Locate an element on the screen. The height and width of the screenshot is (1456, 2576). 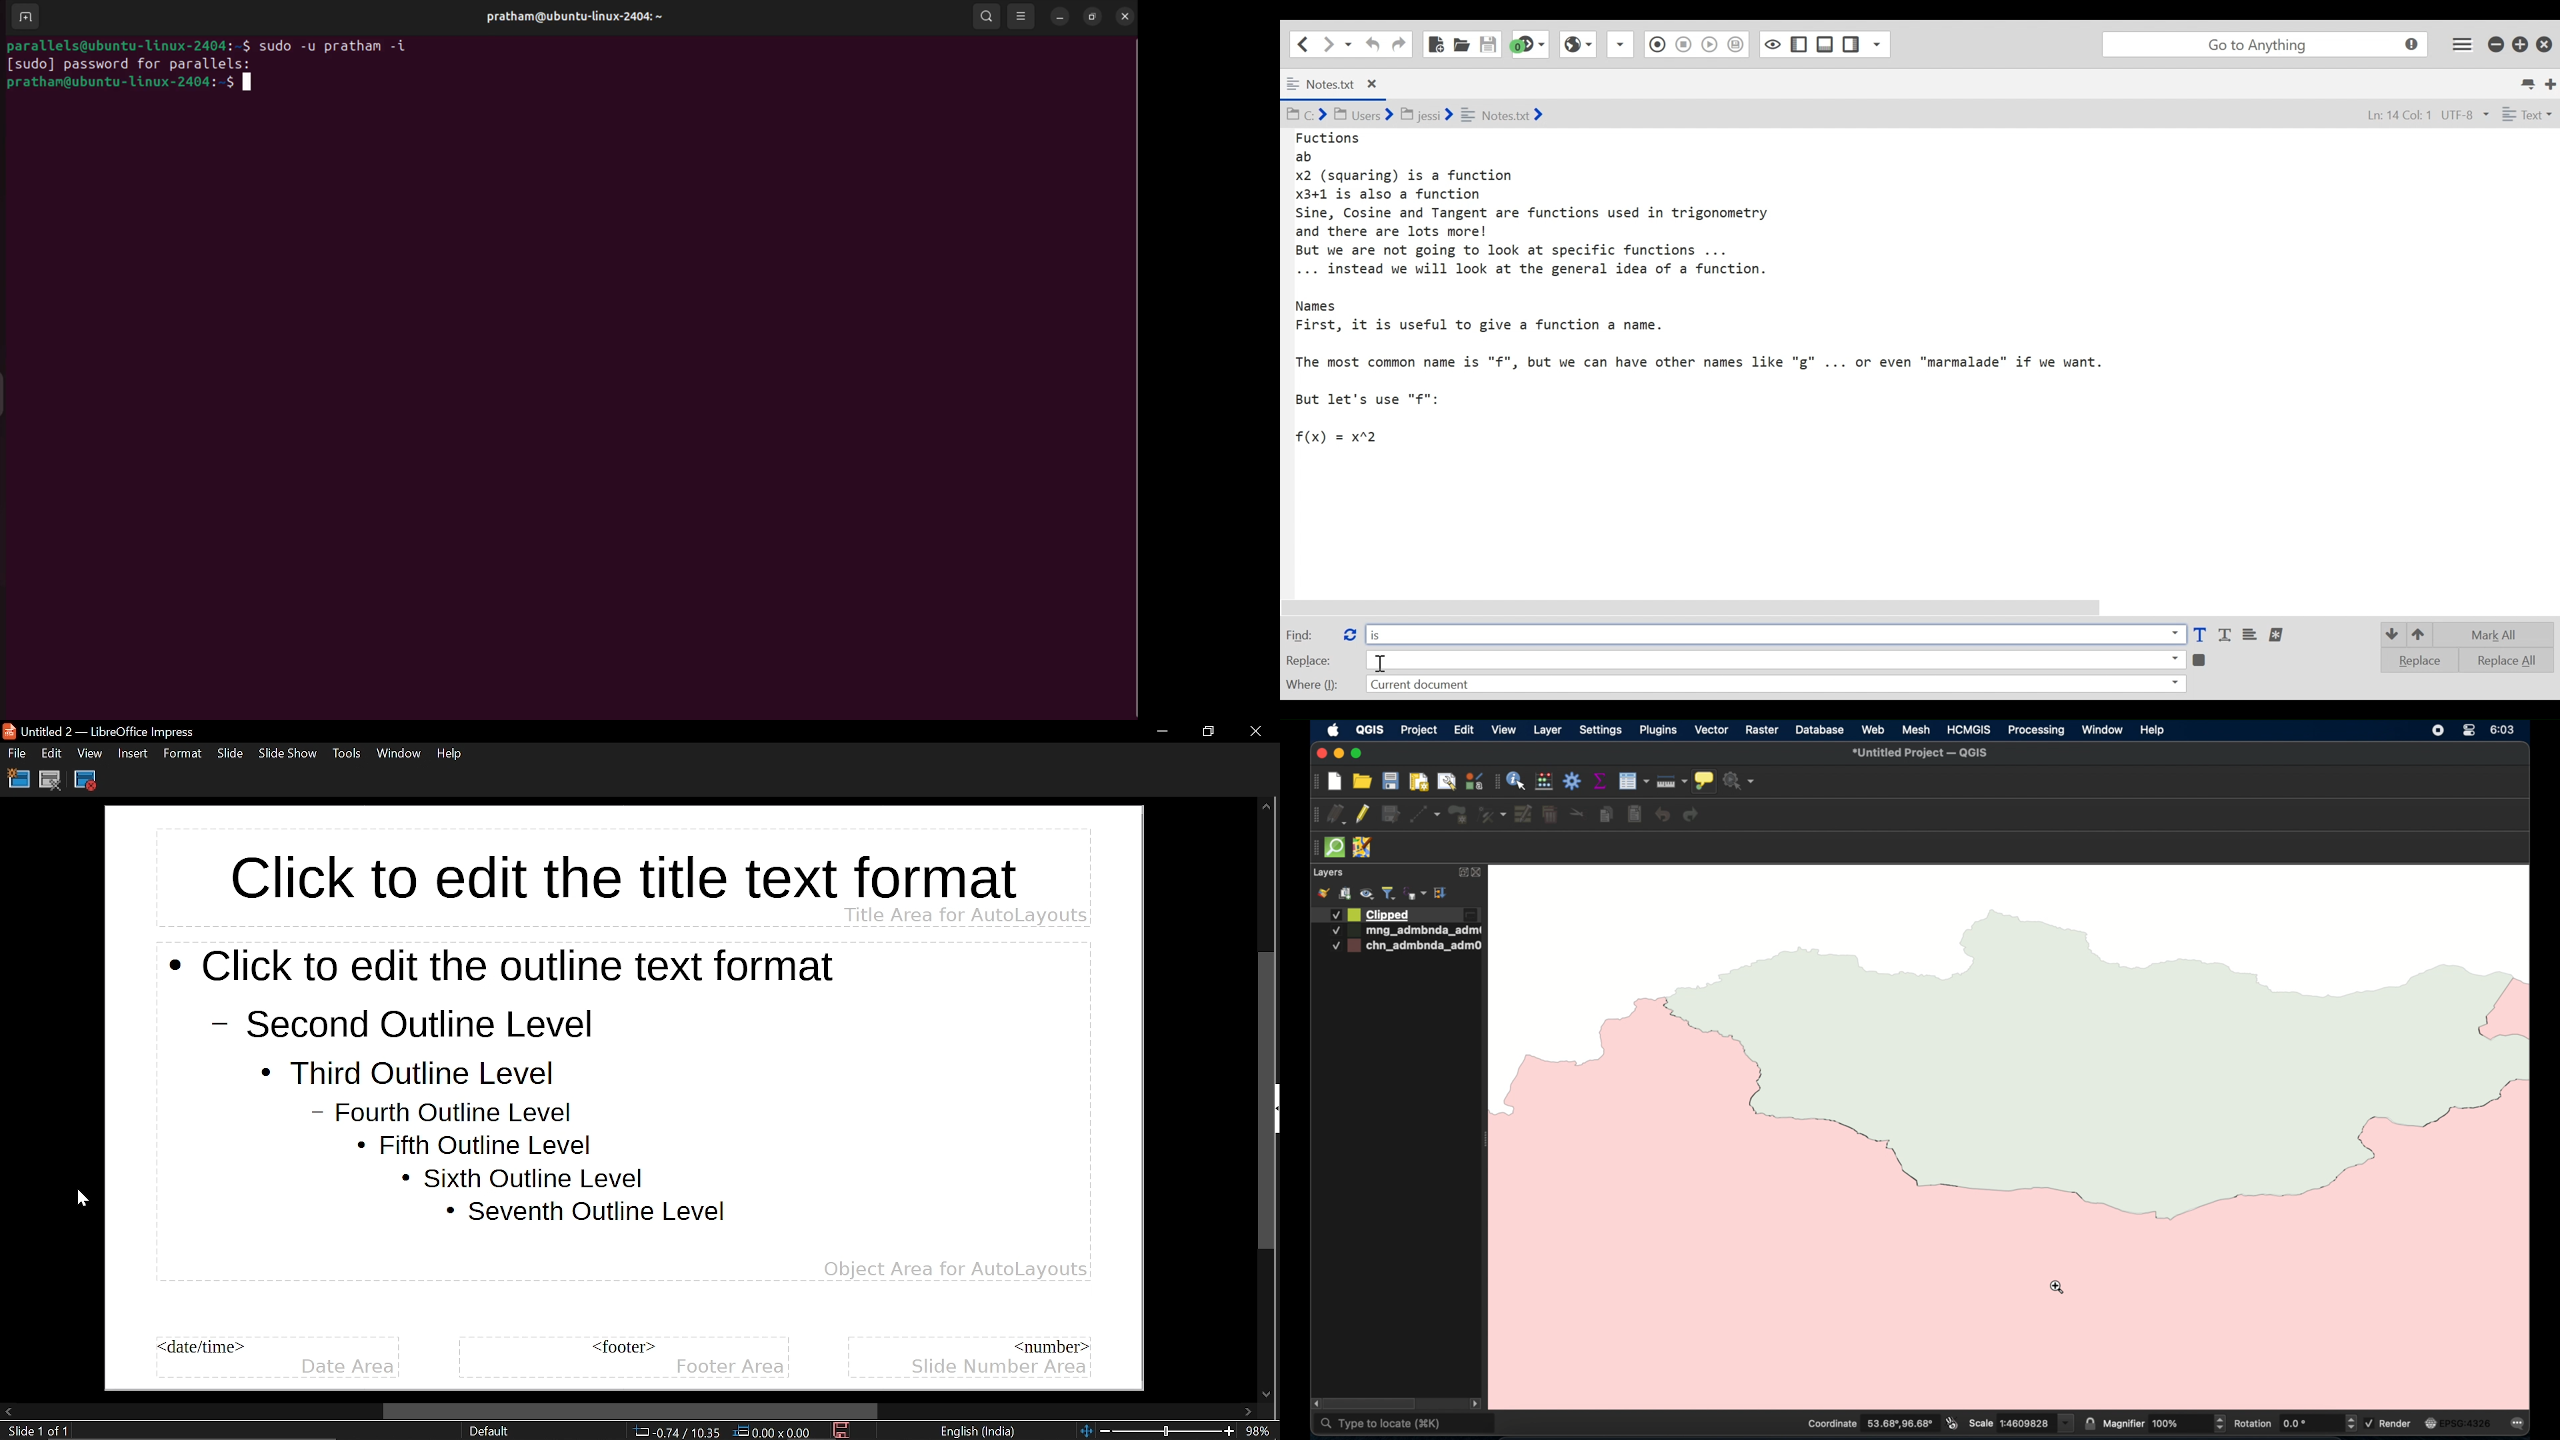
File is located at coordinates (15, 753).